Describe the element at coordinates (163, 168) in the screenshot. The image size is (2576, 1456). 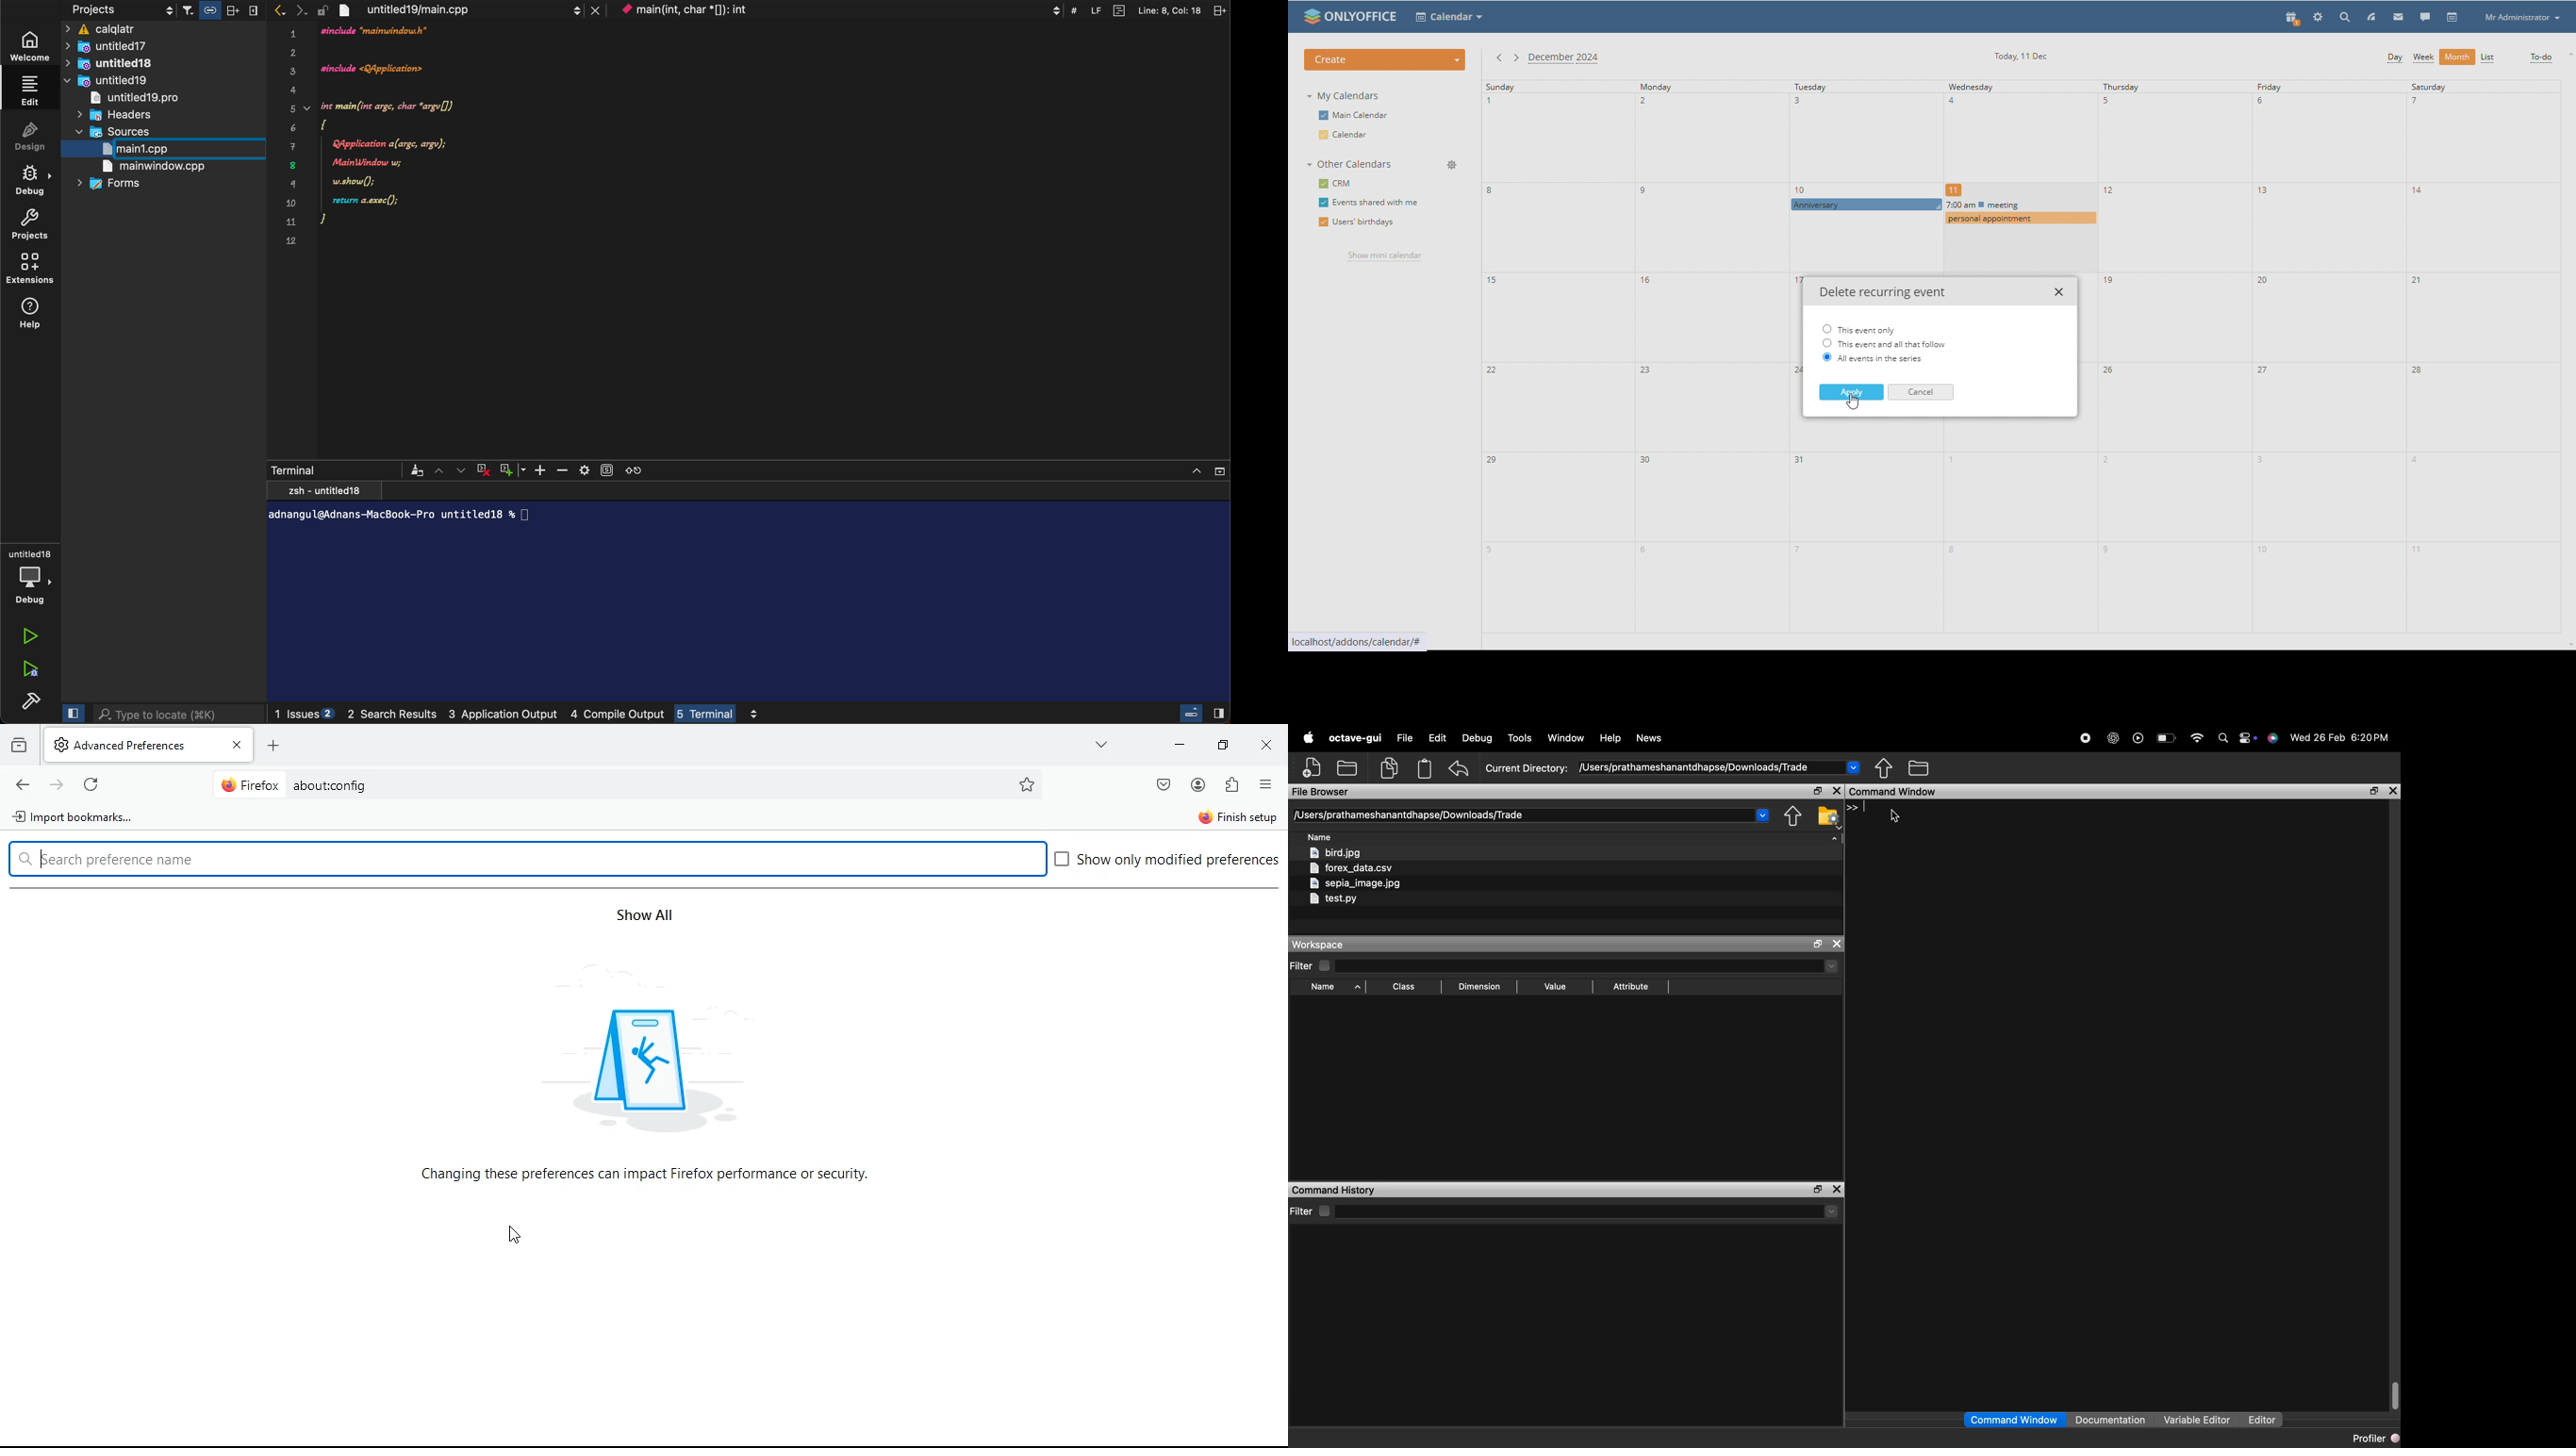
I see `main window` at that location.